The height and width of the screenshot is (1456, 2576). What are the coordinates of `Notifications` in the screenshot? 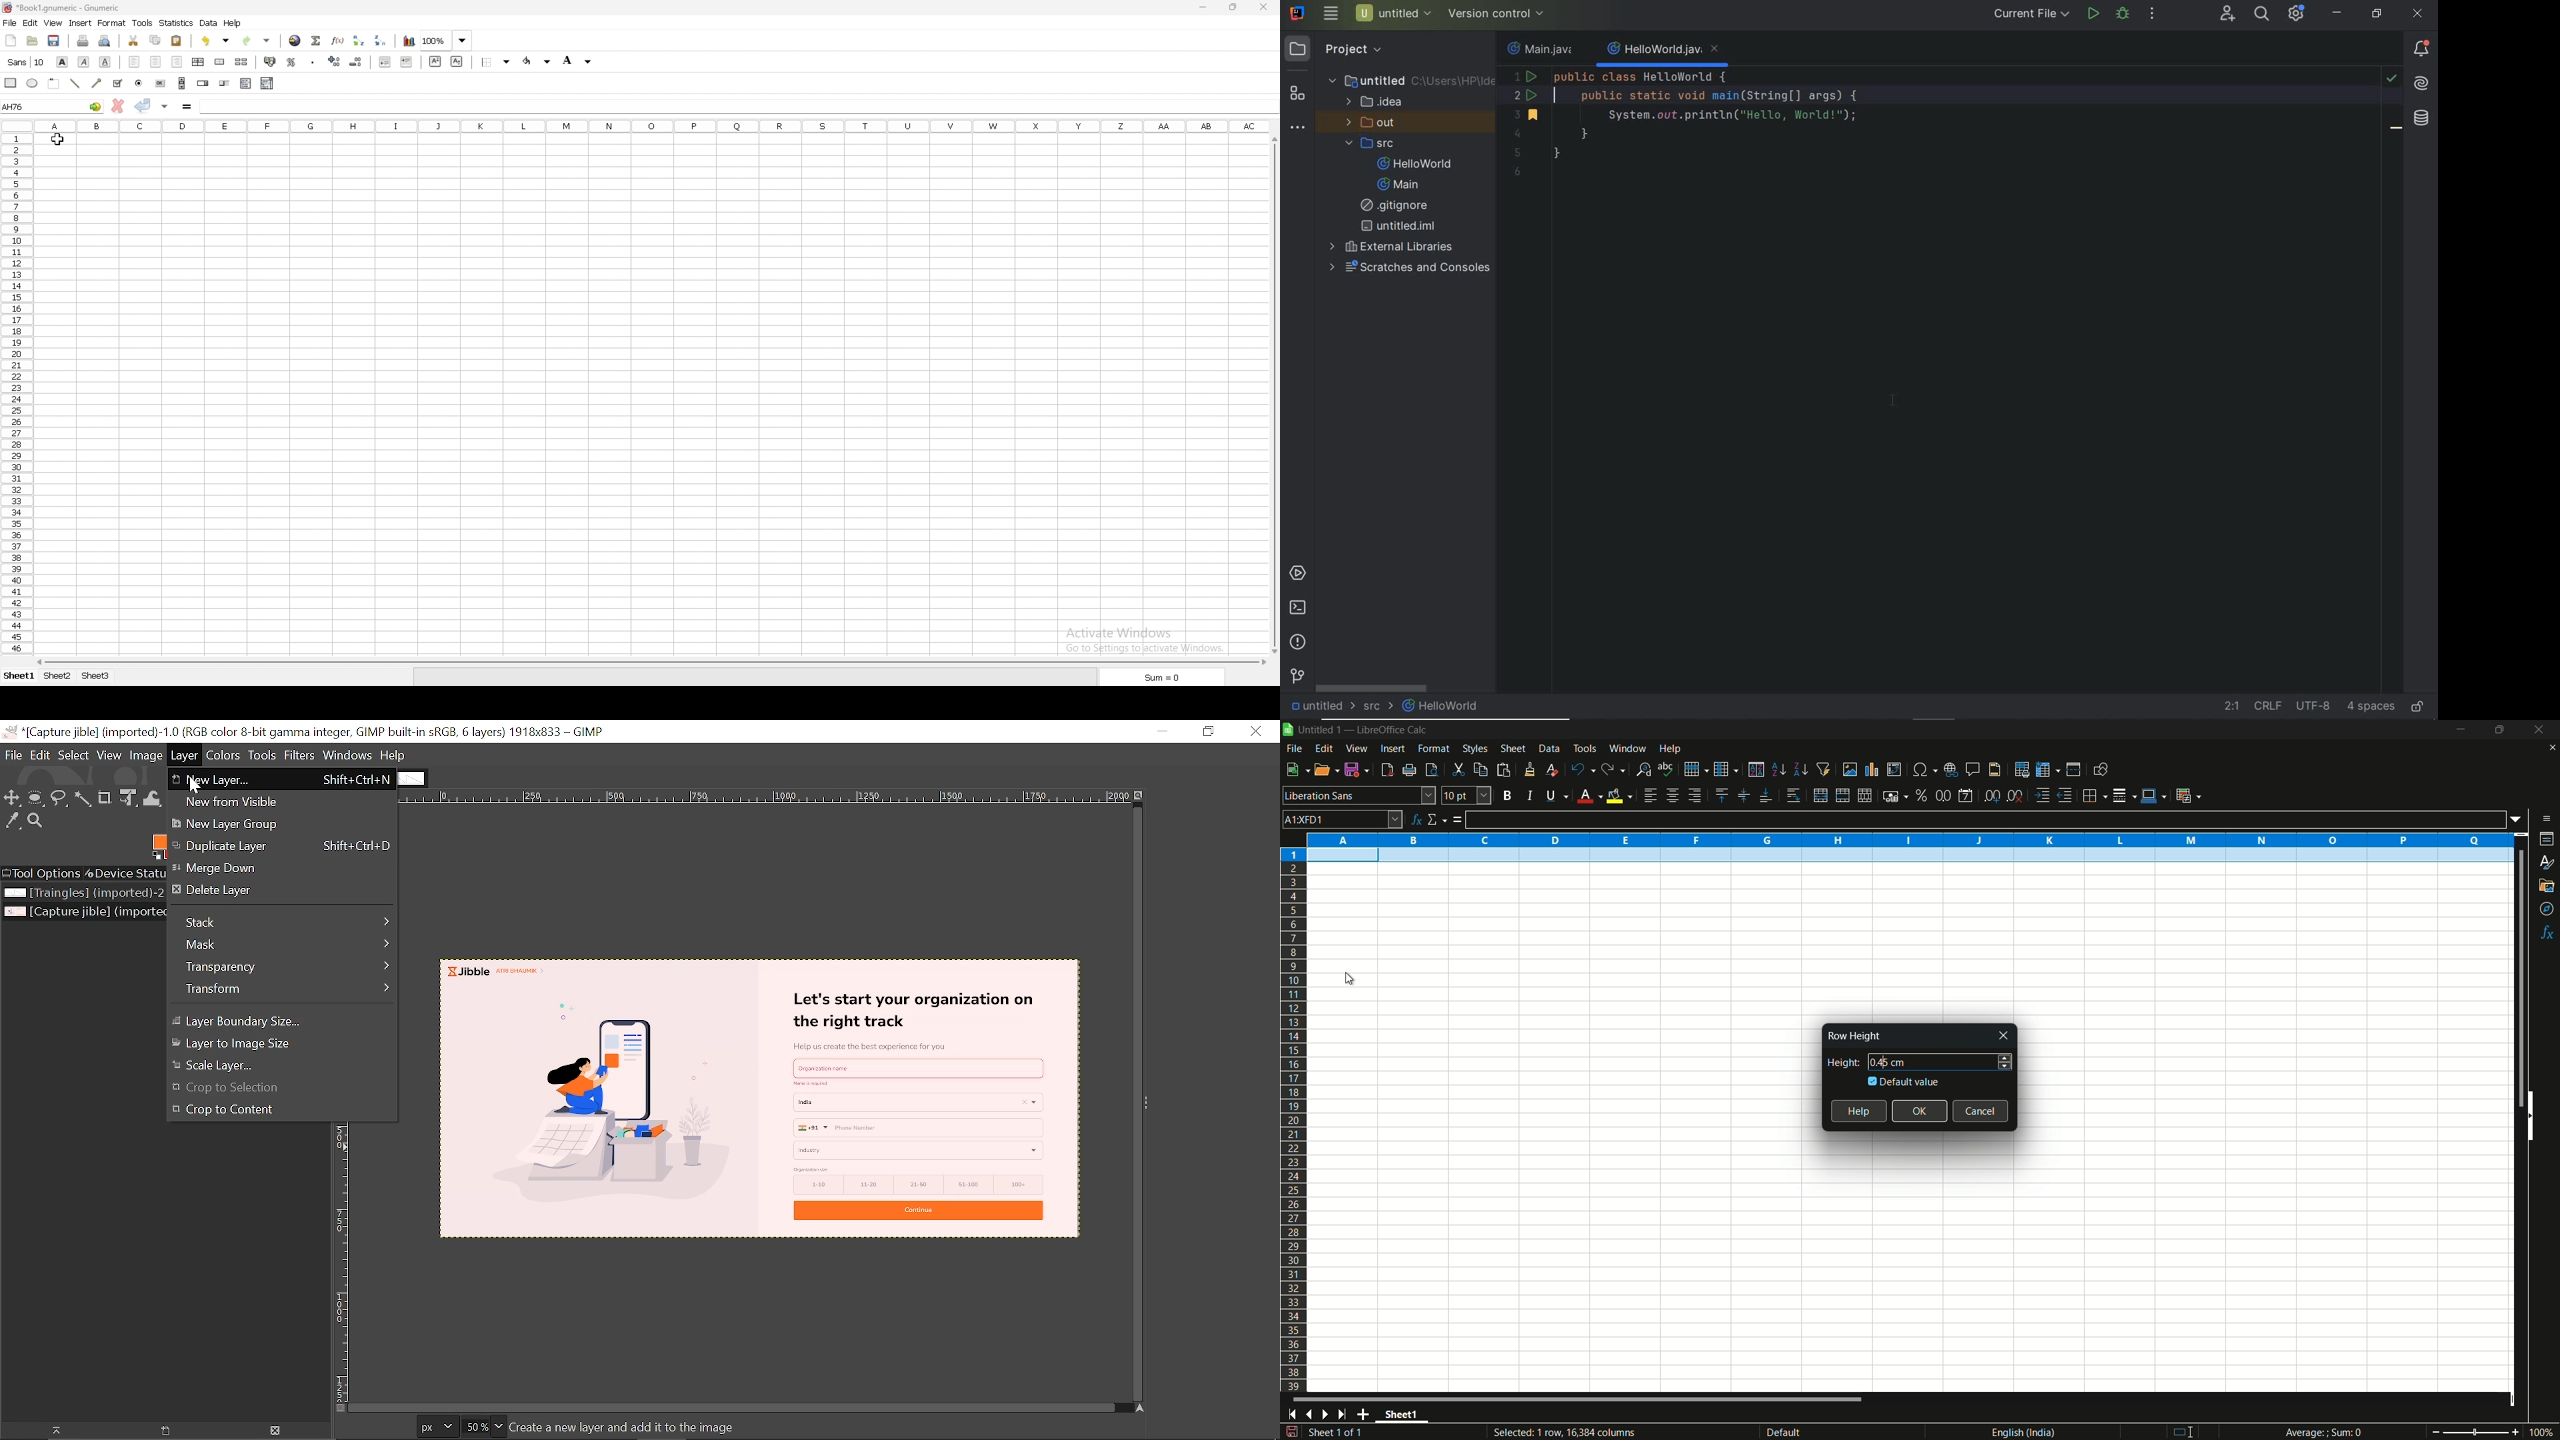 It's located at (2422, 50).